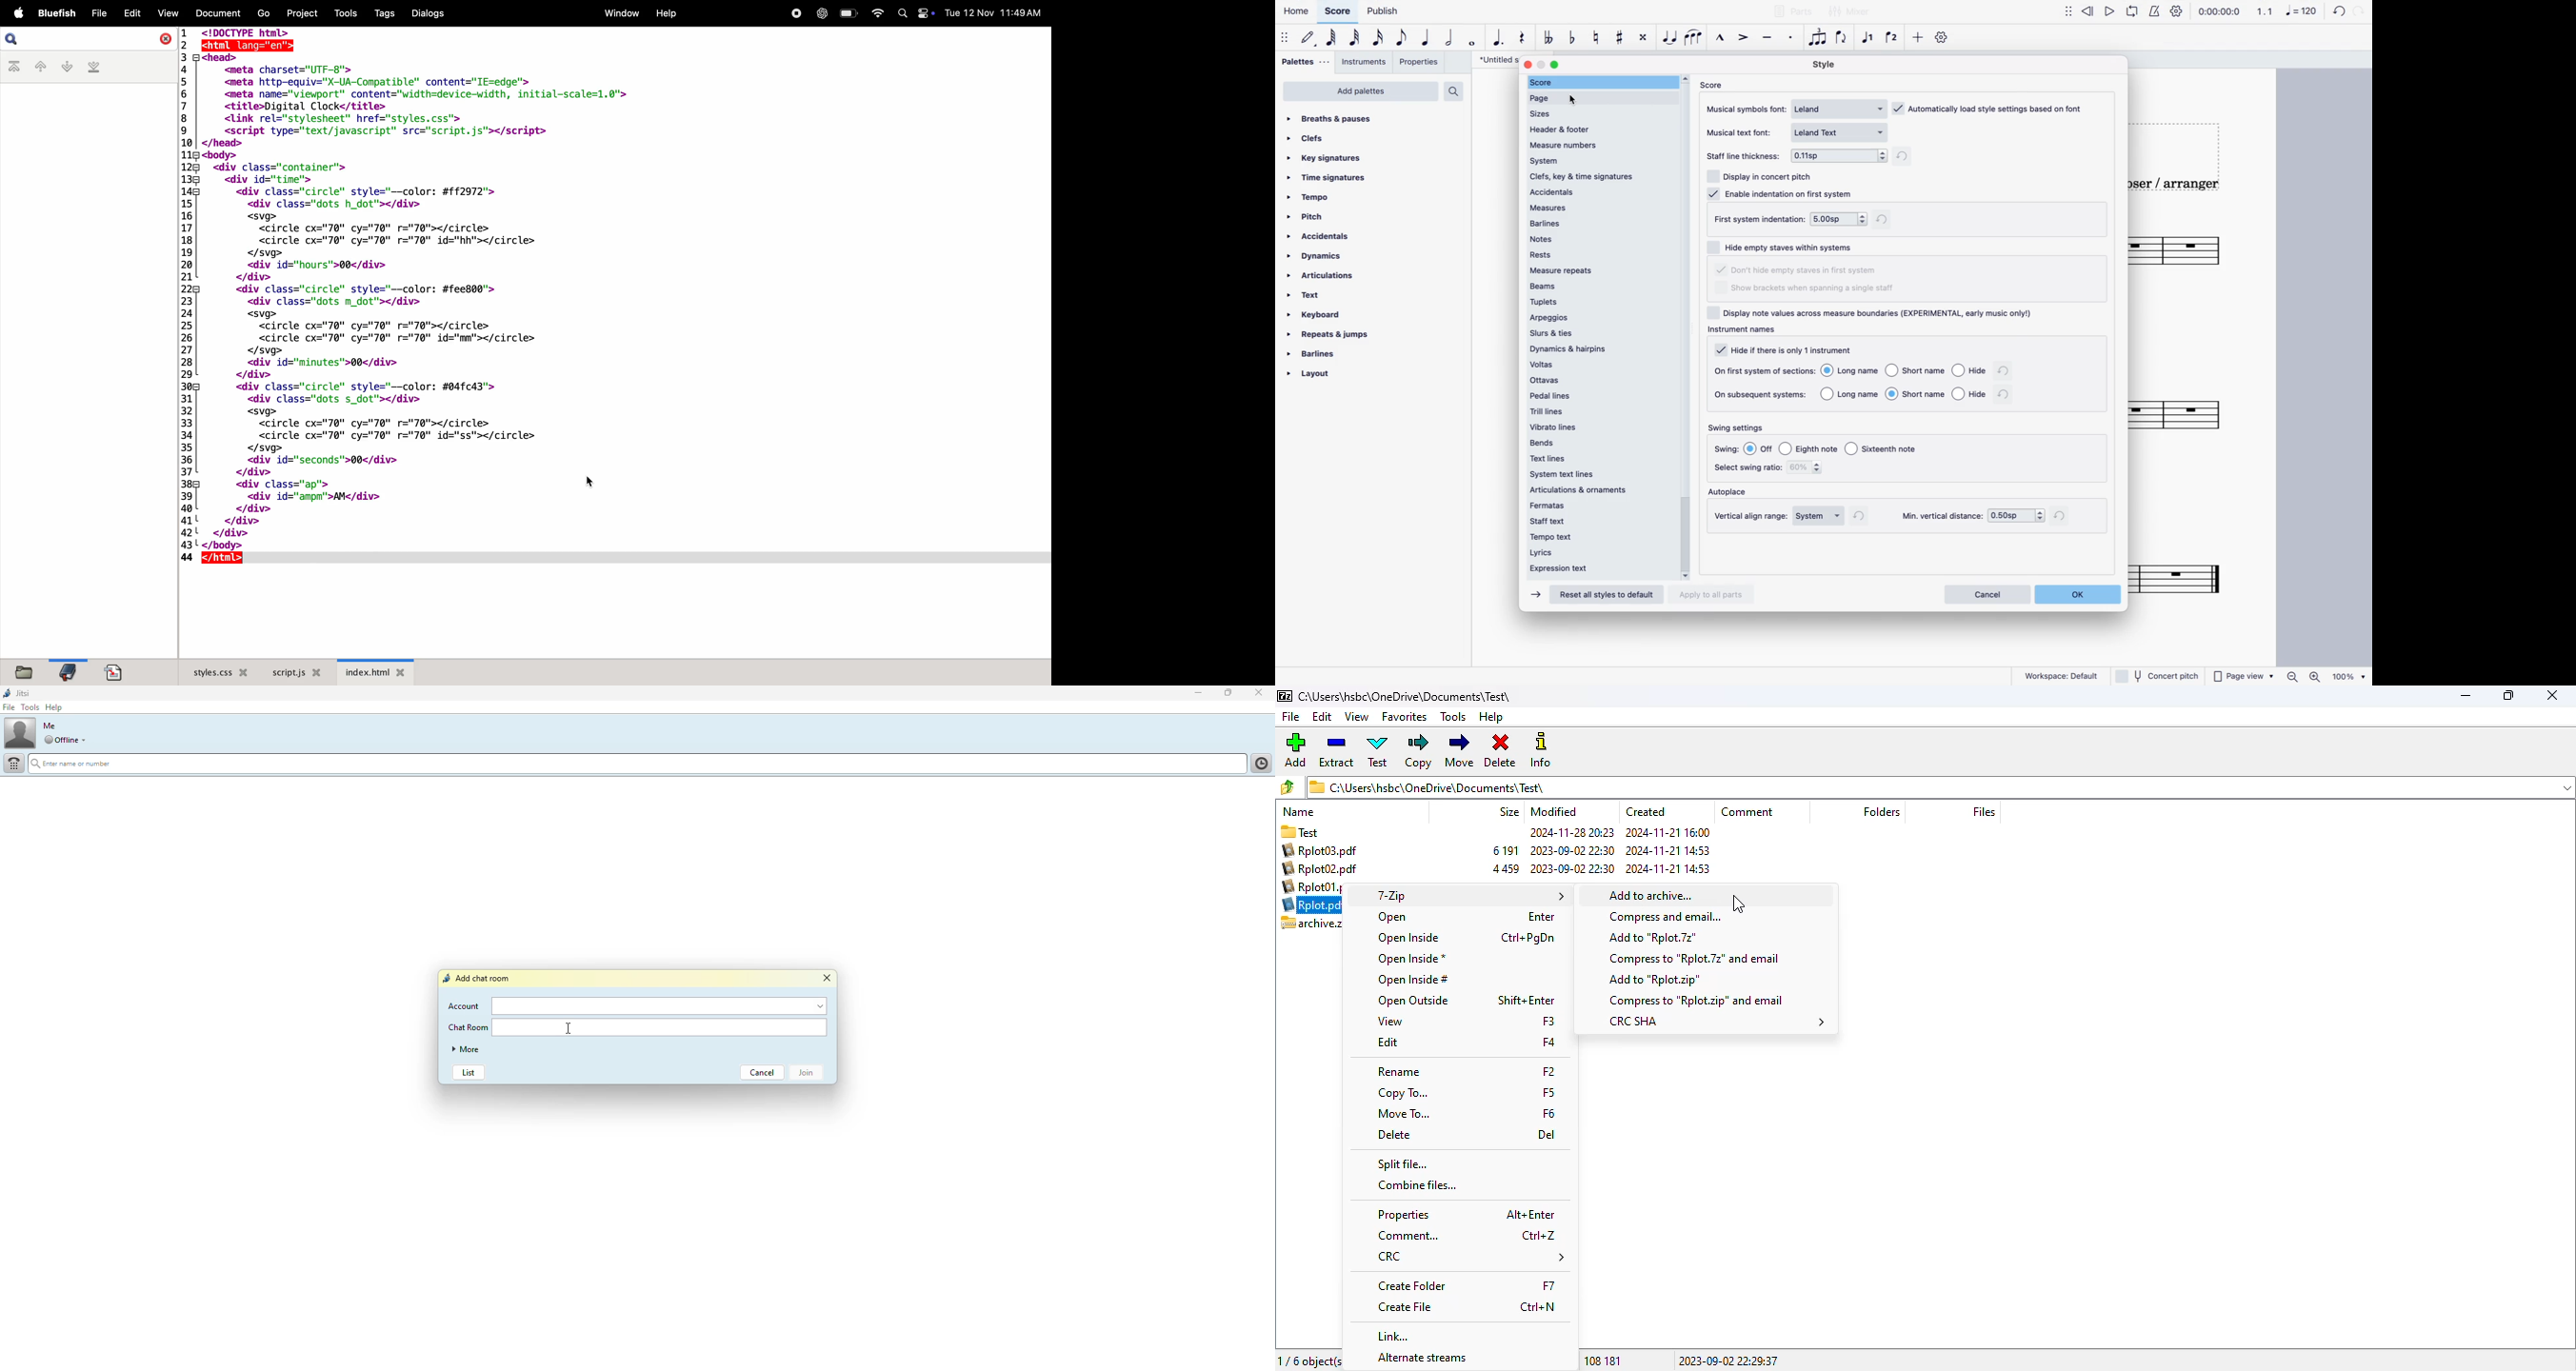 This screenshot has height=1372, width=2576. Describe the element at coordinates (1737, 427) in the screenshot. I see `swing settings` at that location.